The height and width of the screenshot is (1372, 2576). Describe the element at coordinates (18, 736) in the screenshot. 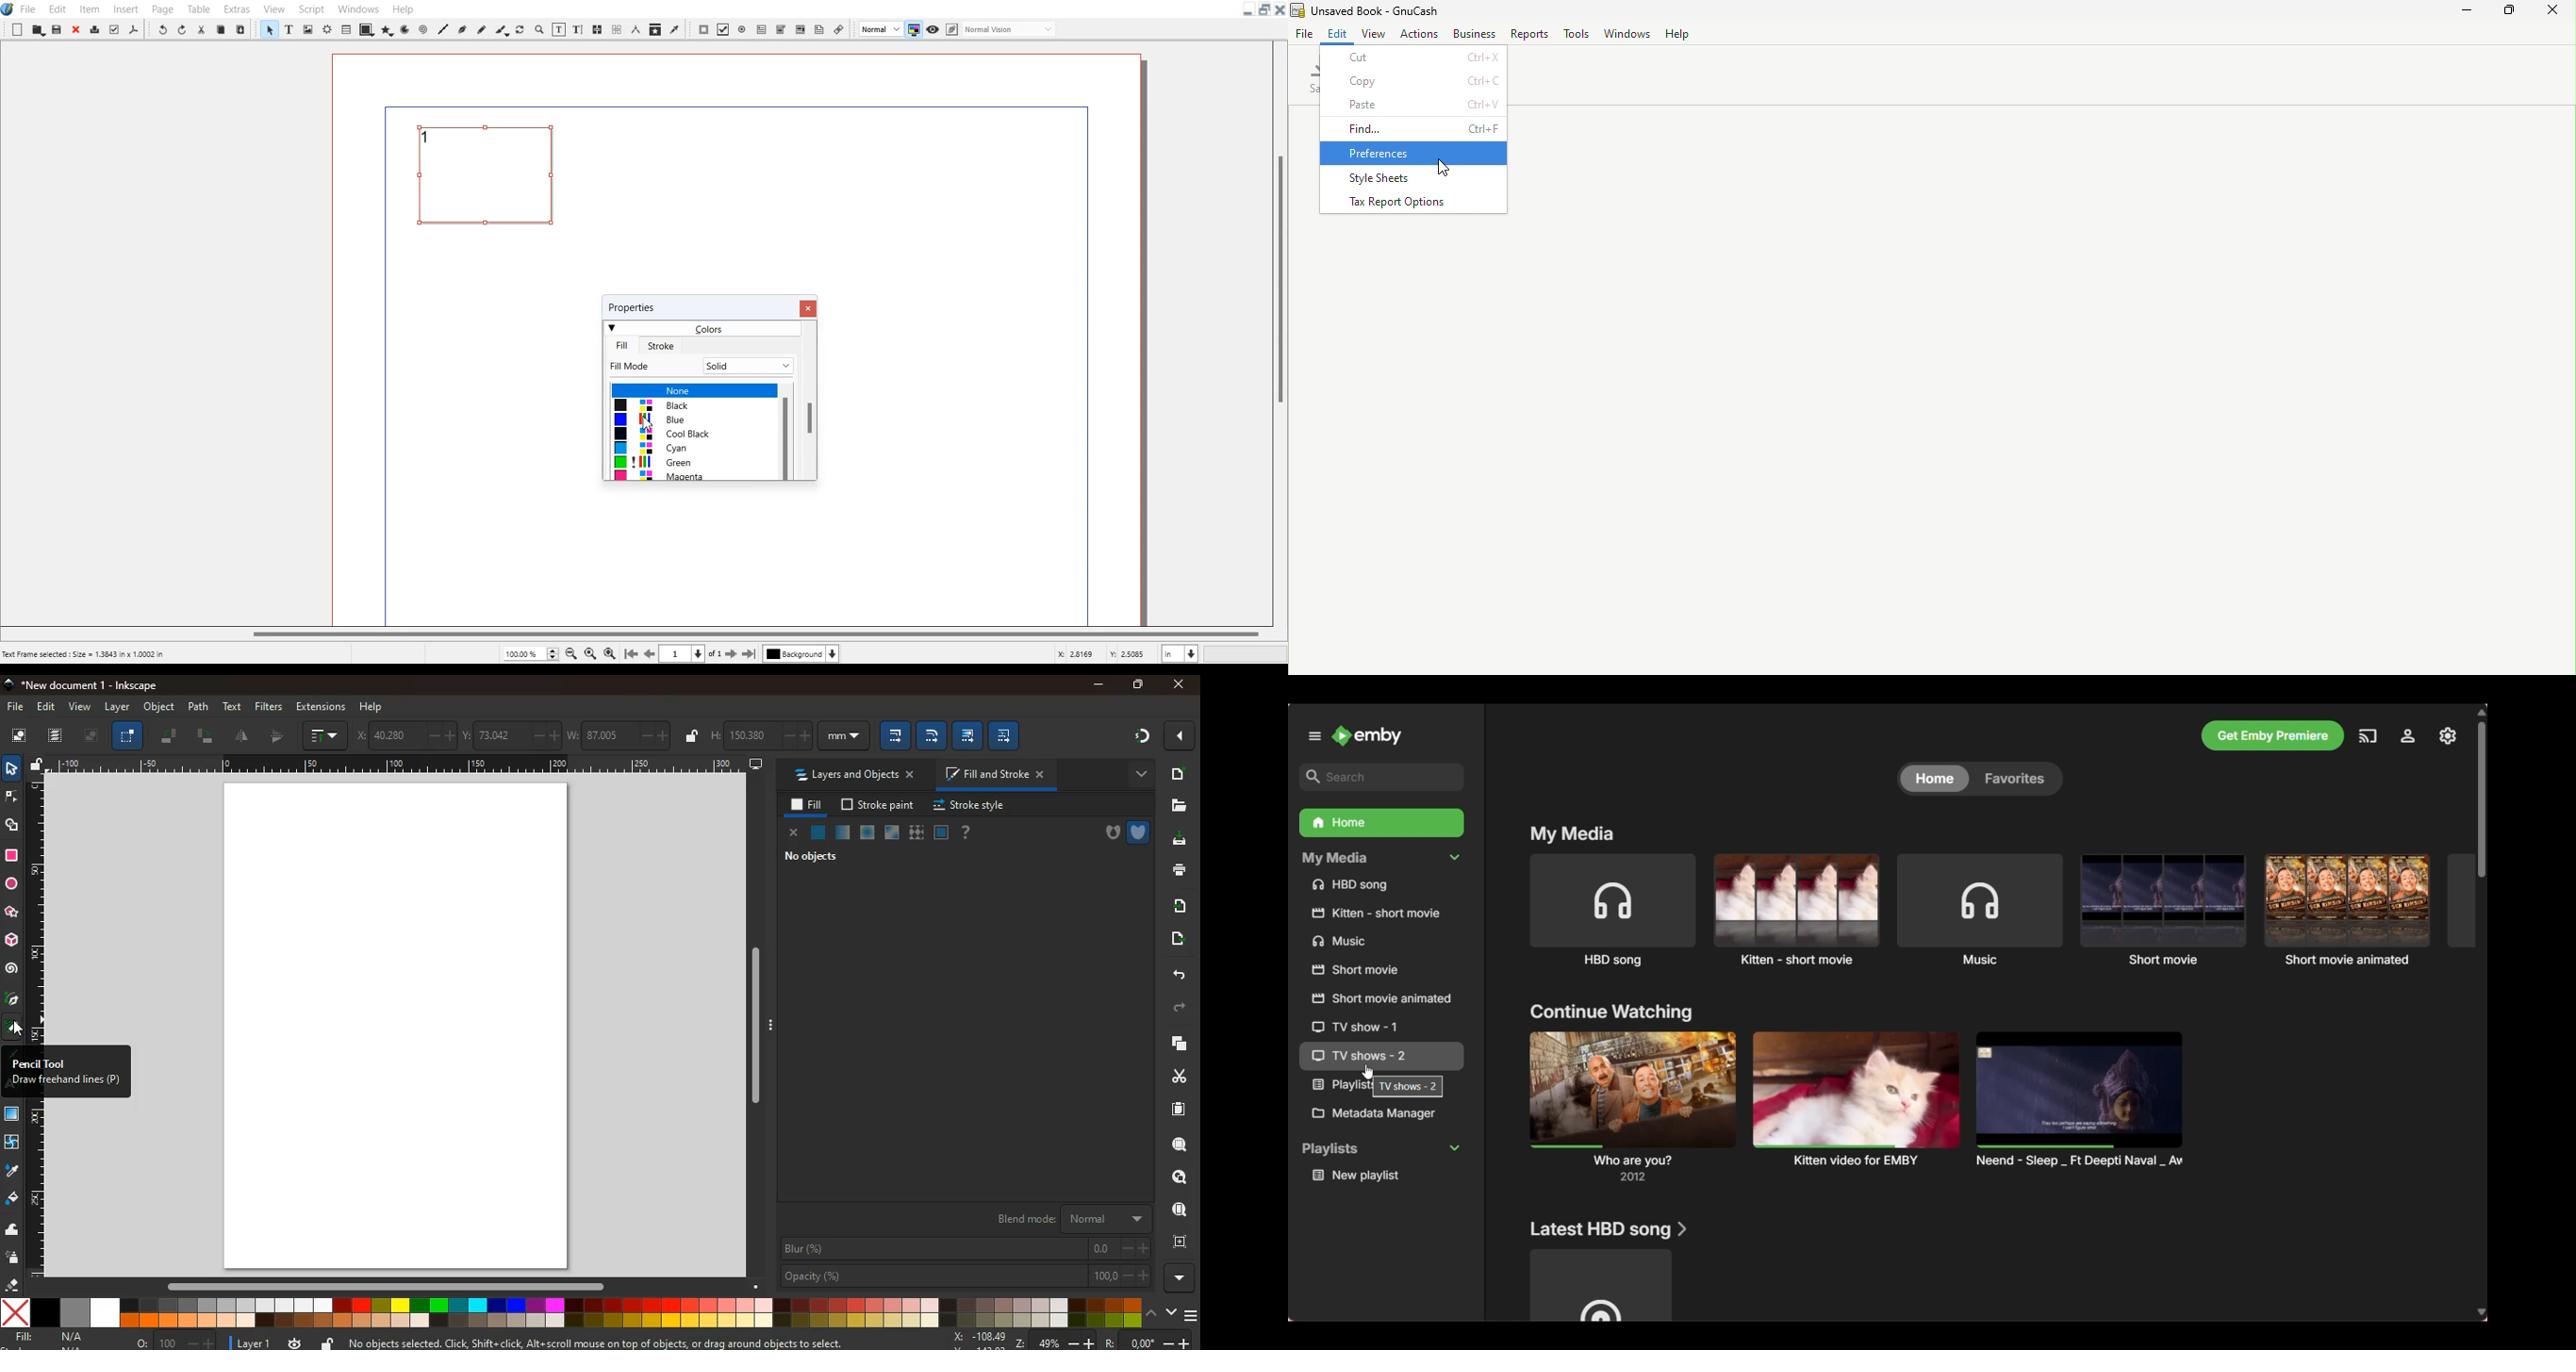

I see `screen` at that location.